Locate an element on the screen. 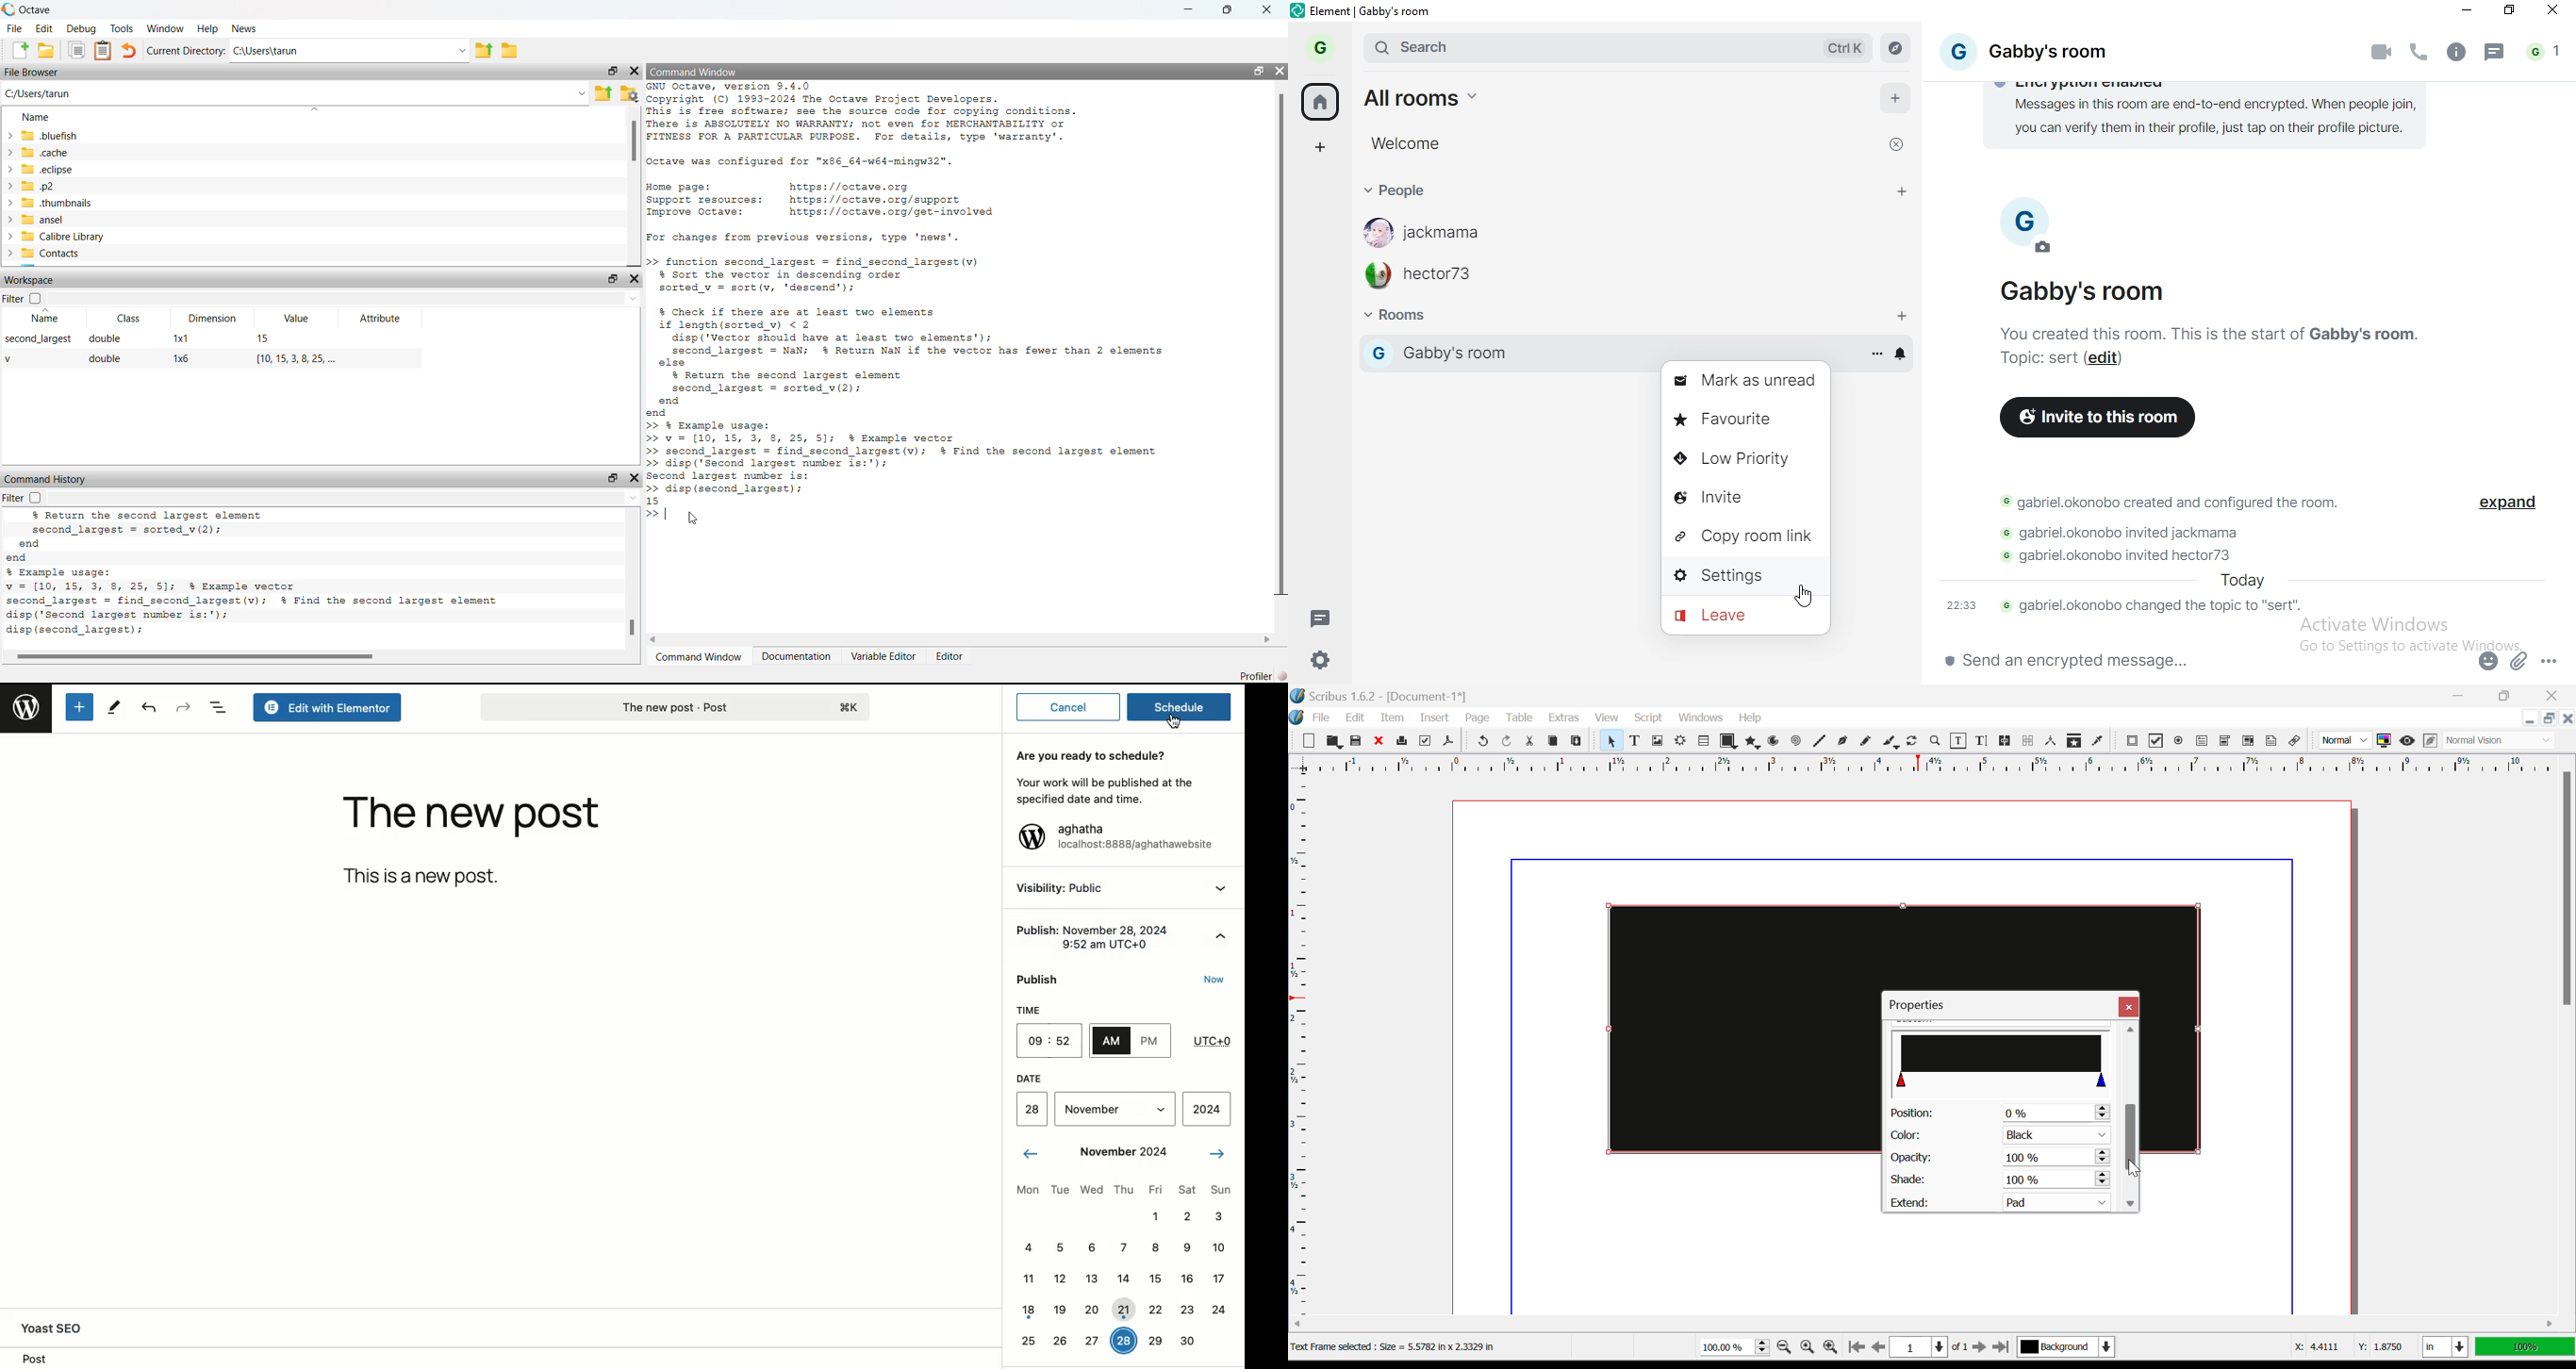  3 is located at coordinates (1216, 1214).